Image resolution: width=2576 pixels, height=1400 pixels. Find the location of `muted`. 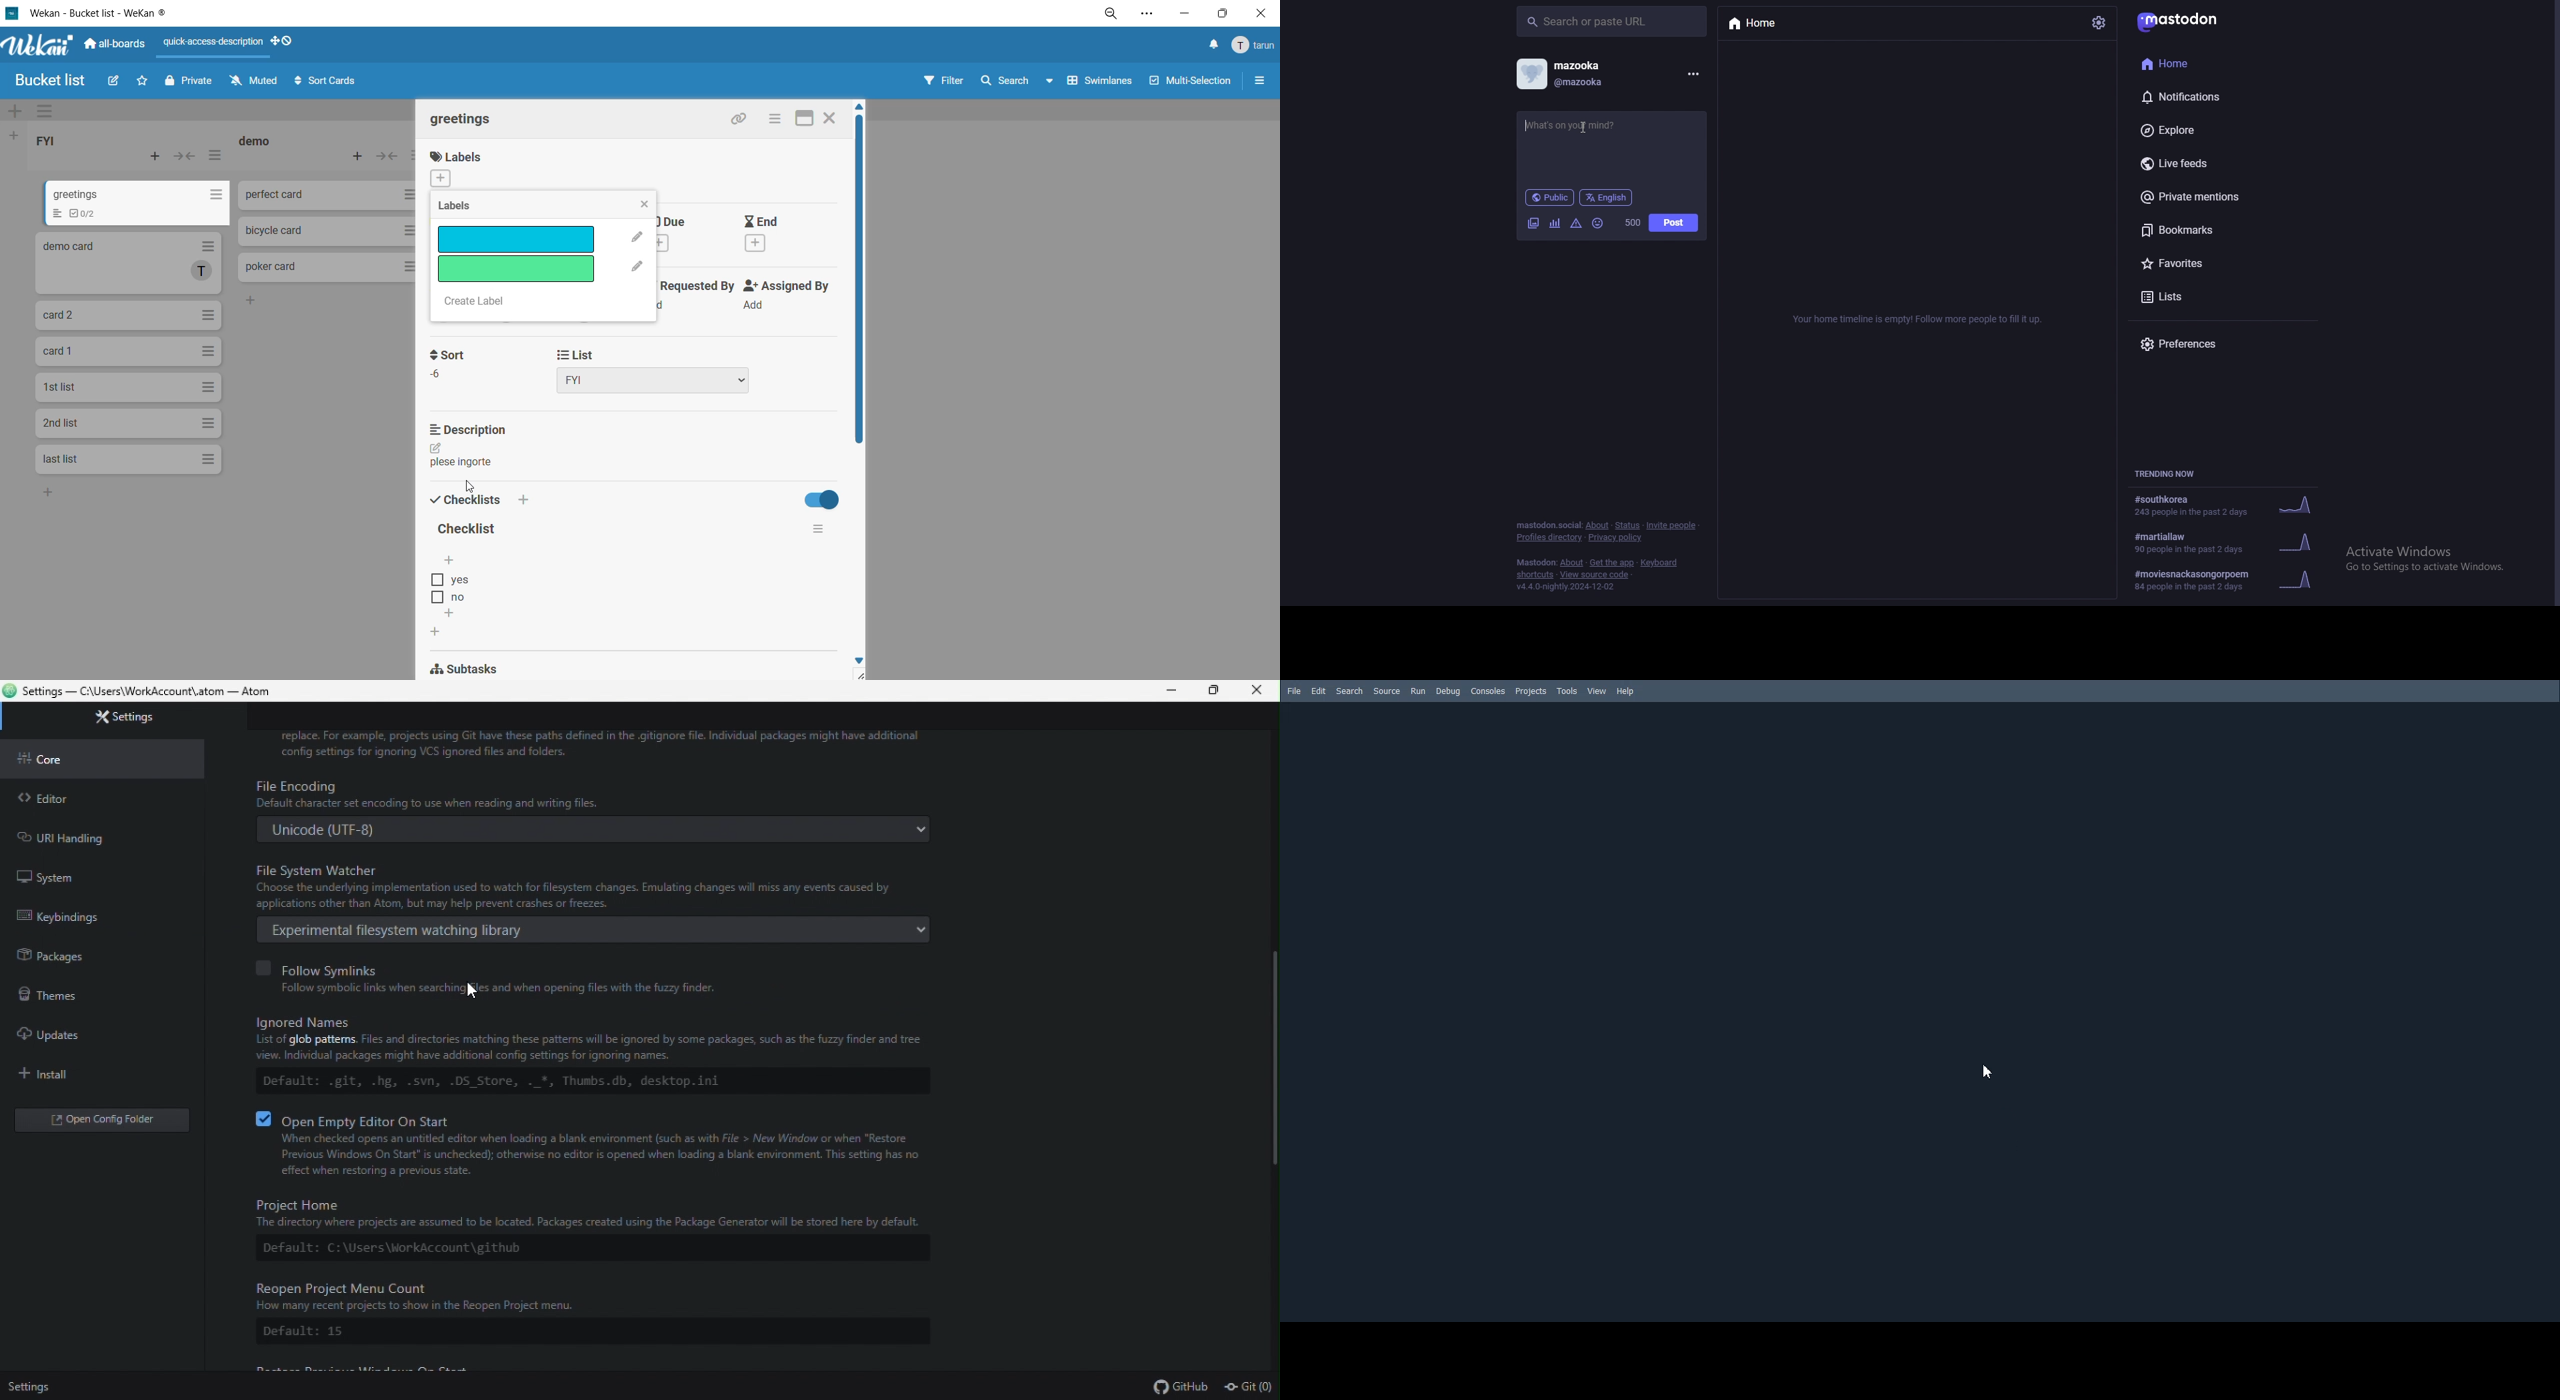

muted is located at coordinates (254, 79).